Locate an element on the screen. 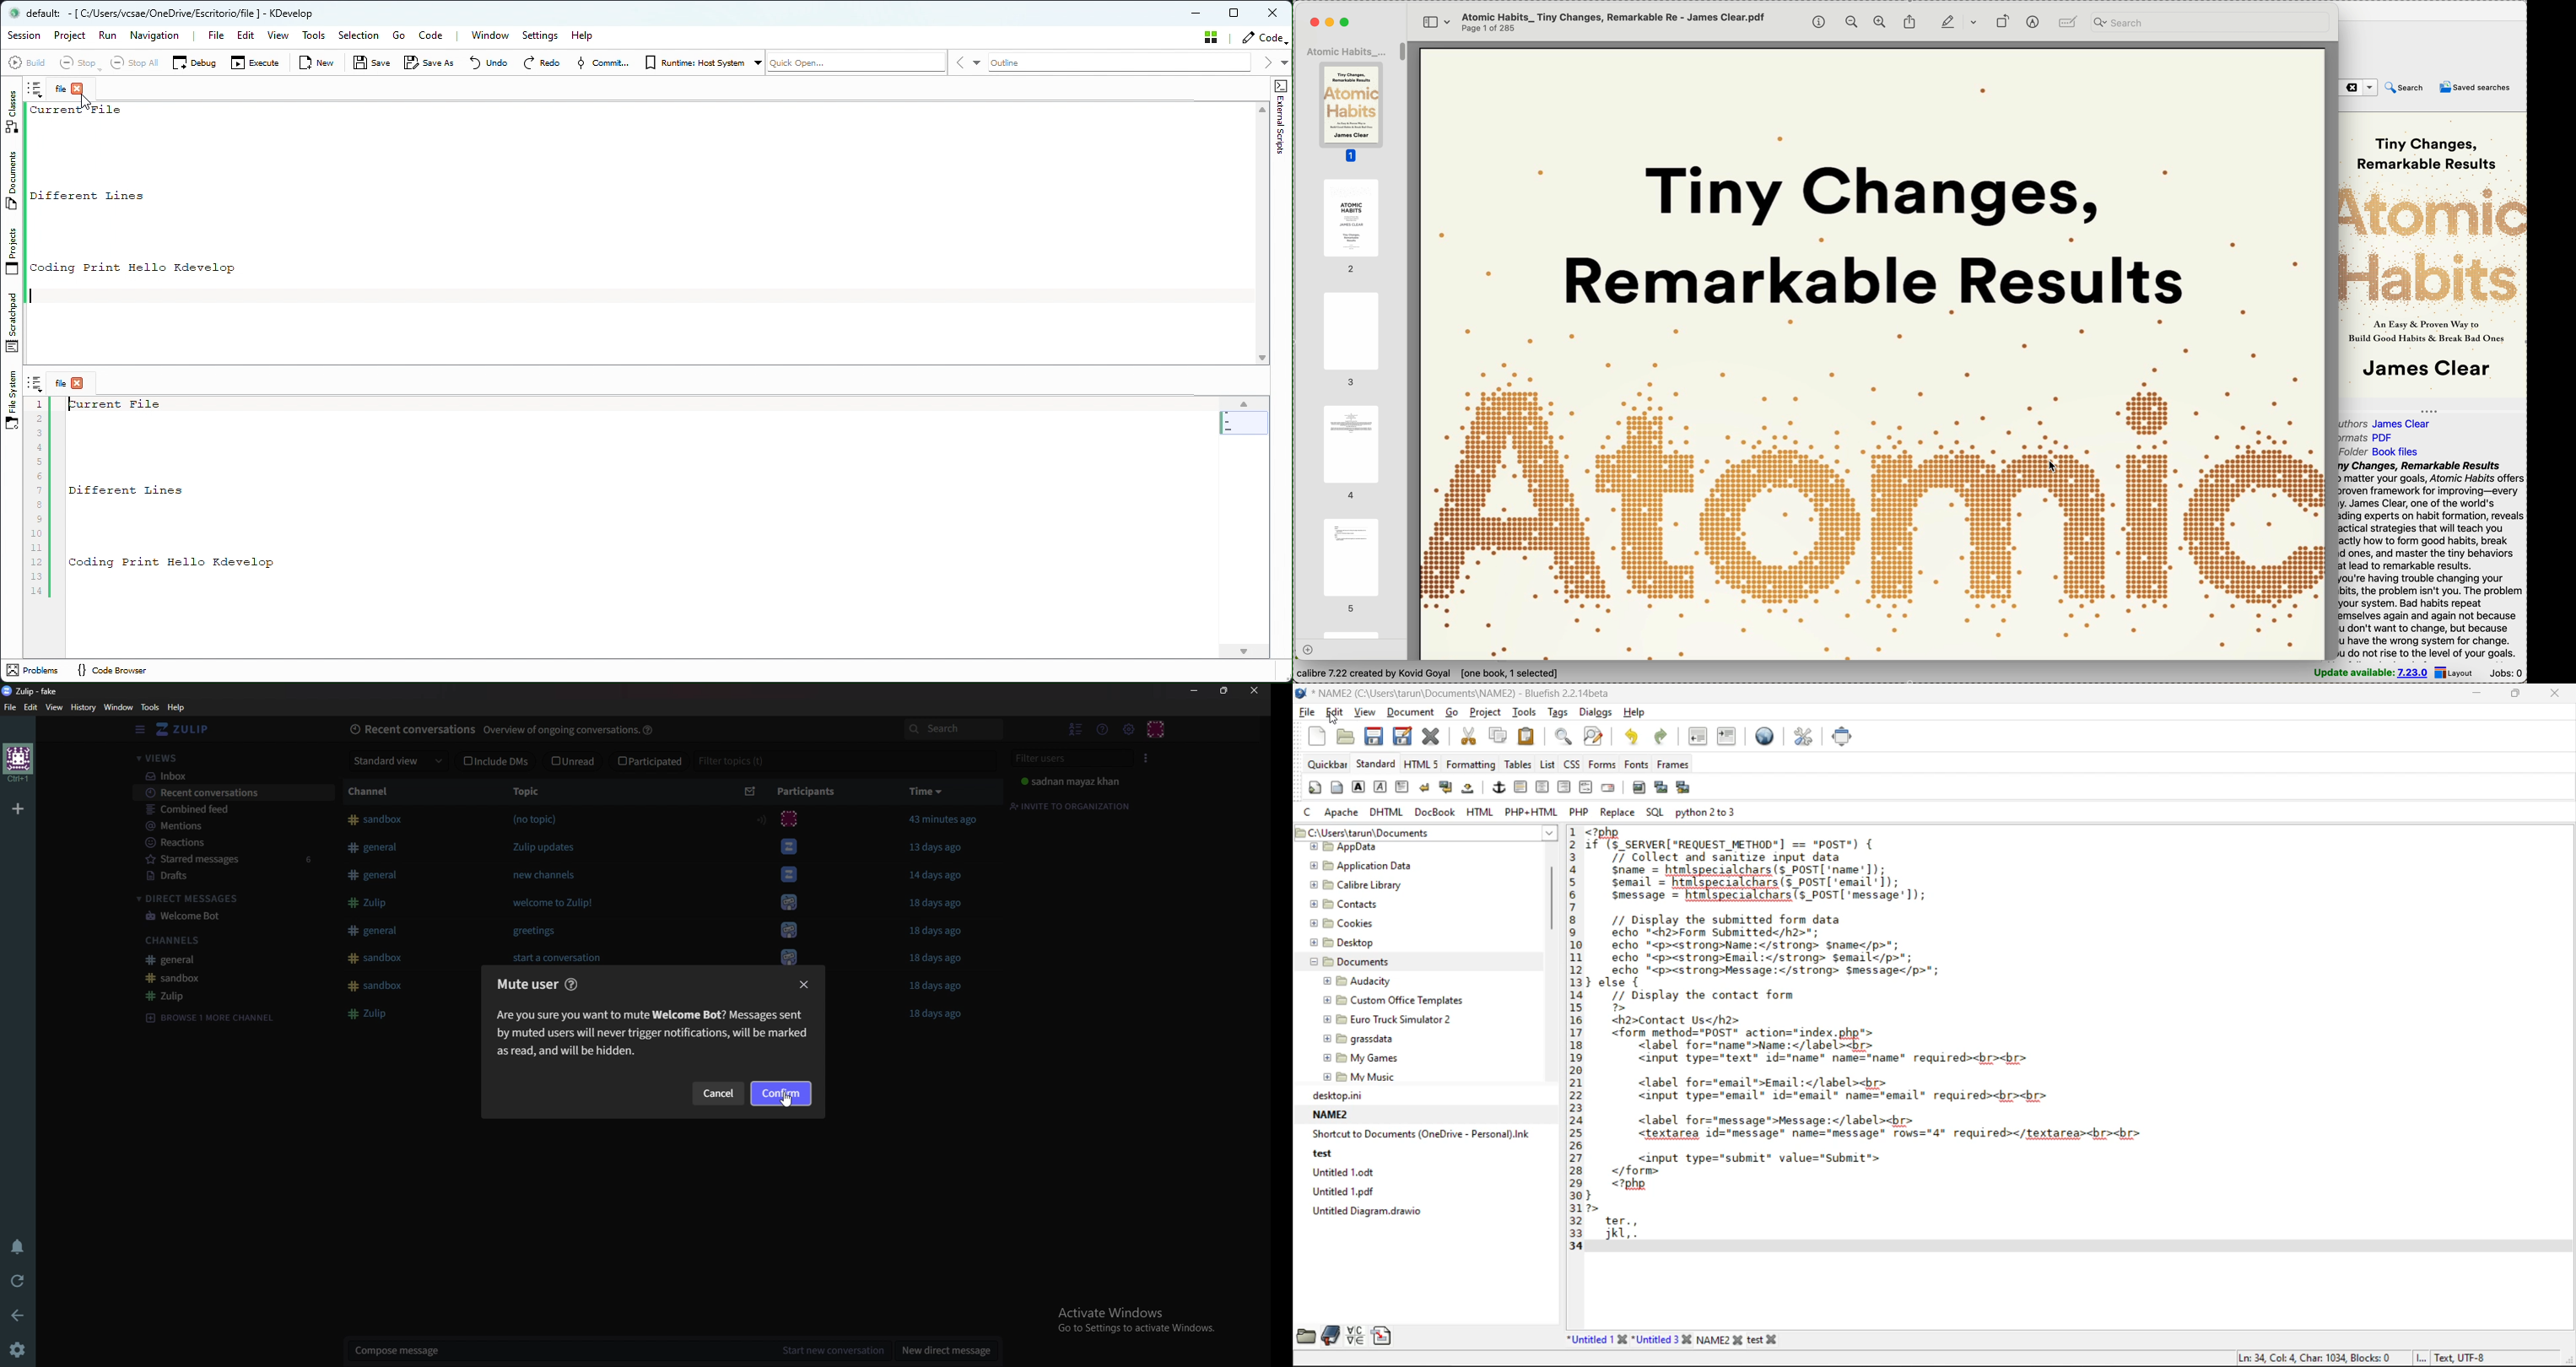 Image resolution: width=2576 pixels, height=1372 pixels. # Zulip is located at coordinates (372, 902).